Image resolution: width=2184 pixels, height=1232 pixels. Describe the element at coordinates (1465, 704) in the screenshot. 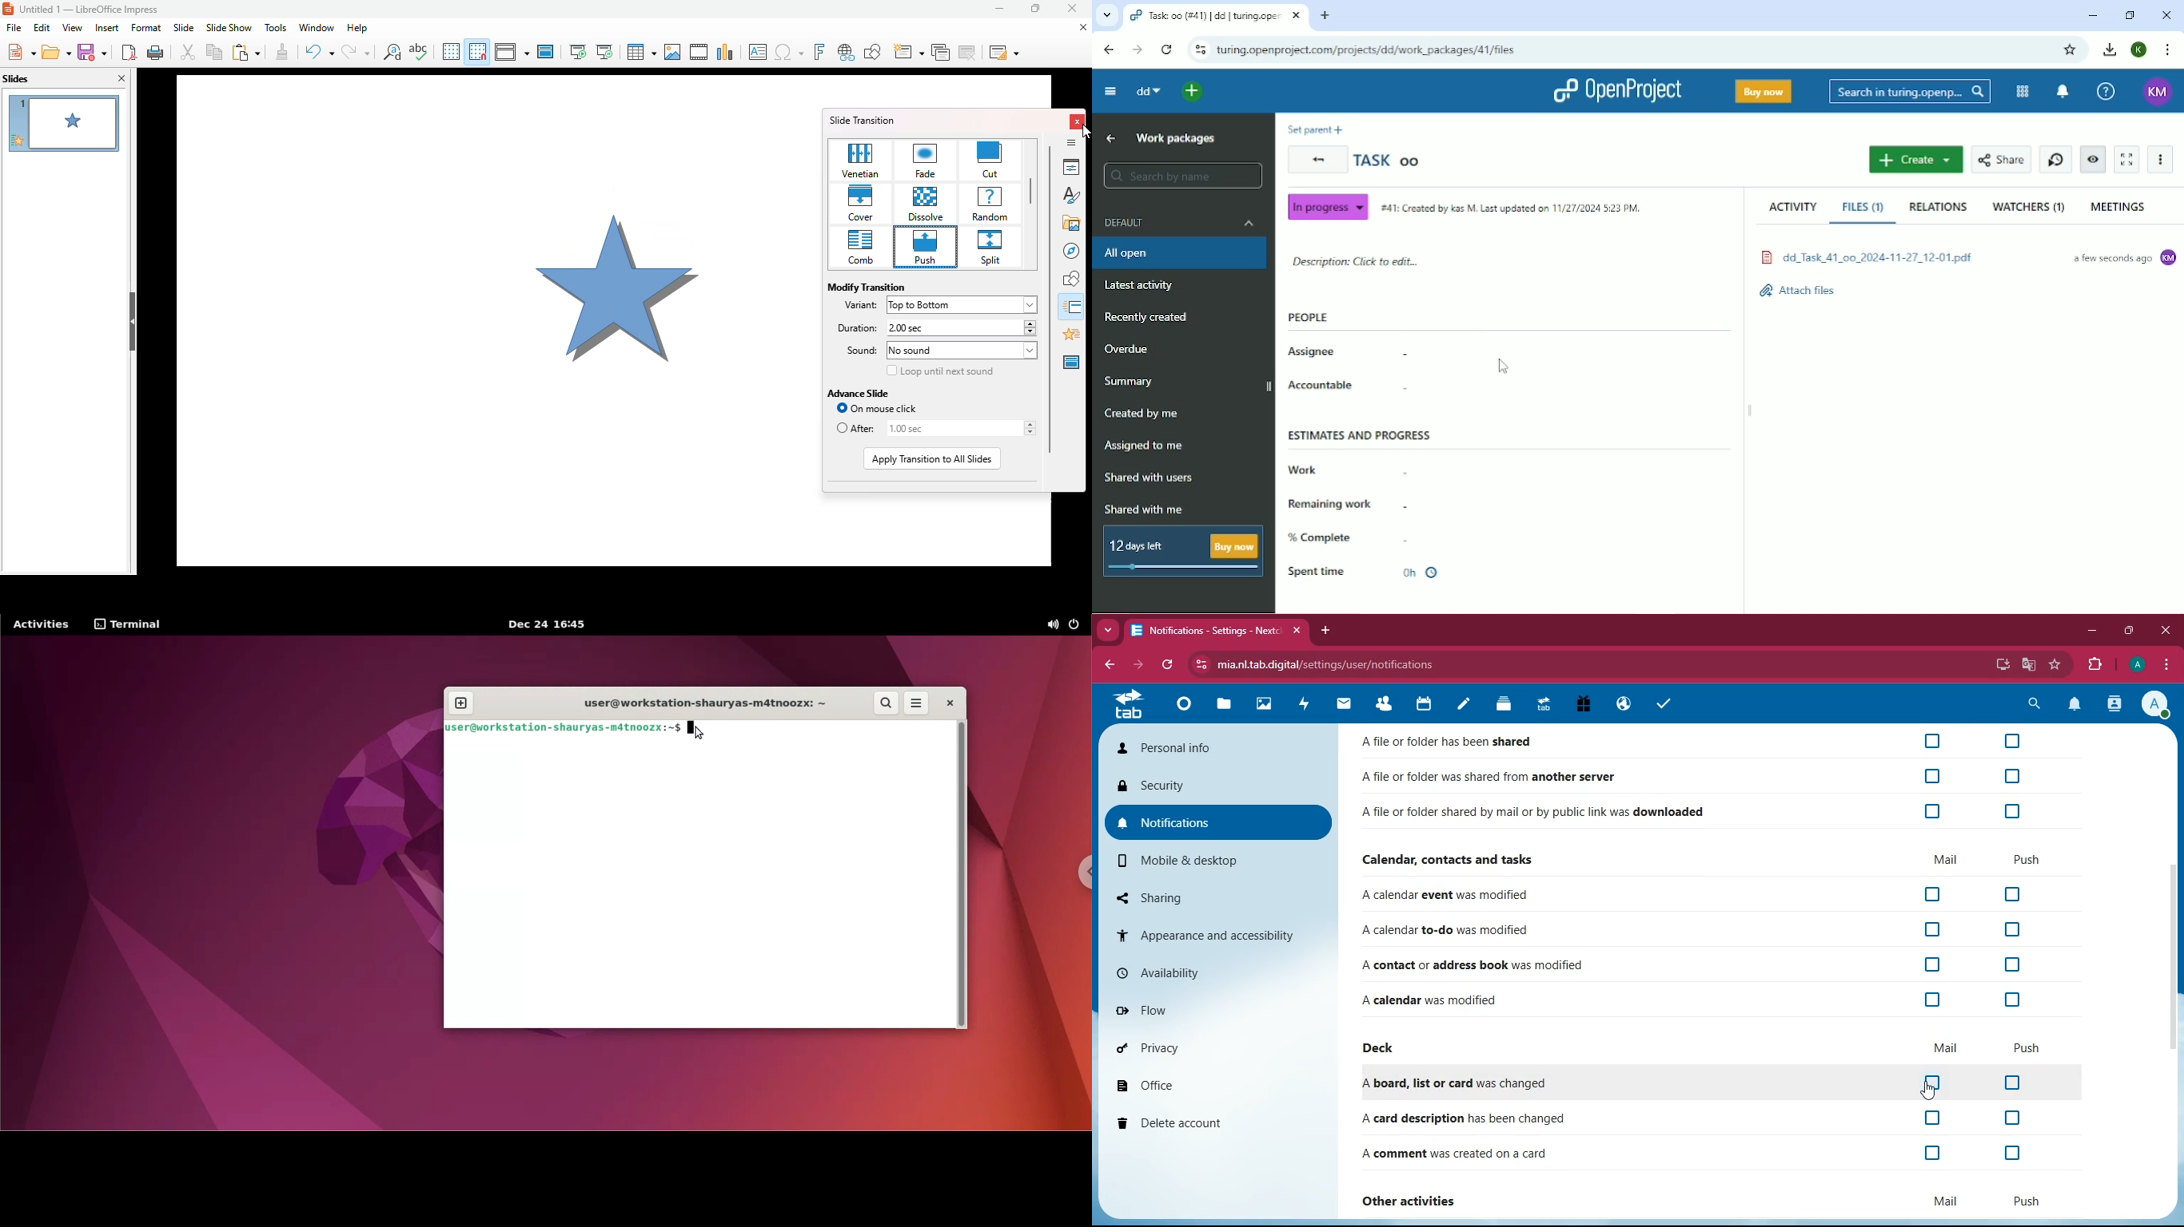

I see `notes` at that location.